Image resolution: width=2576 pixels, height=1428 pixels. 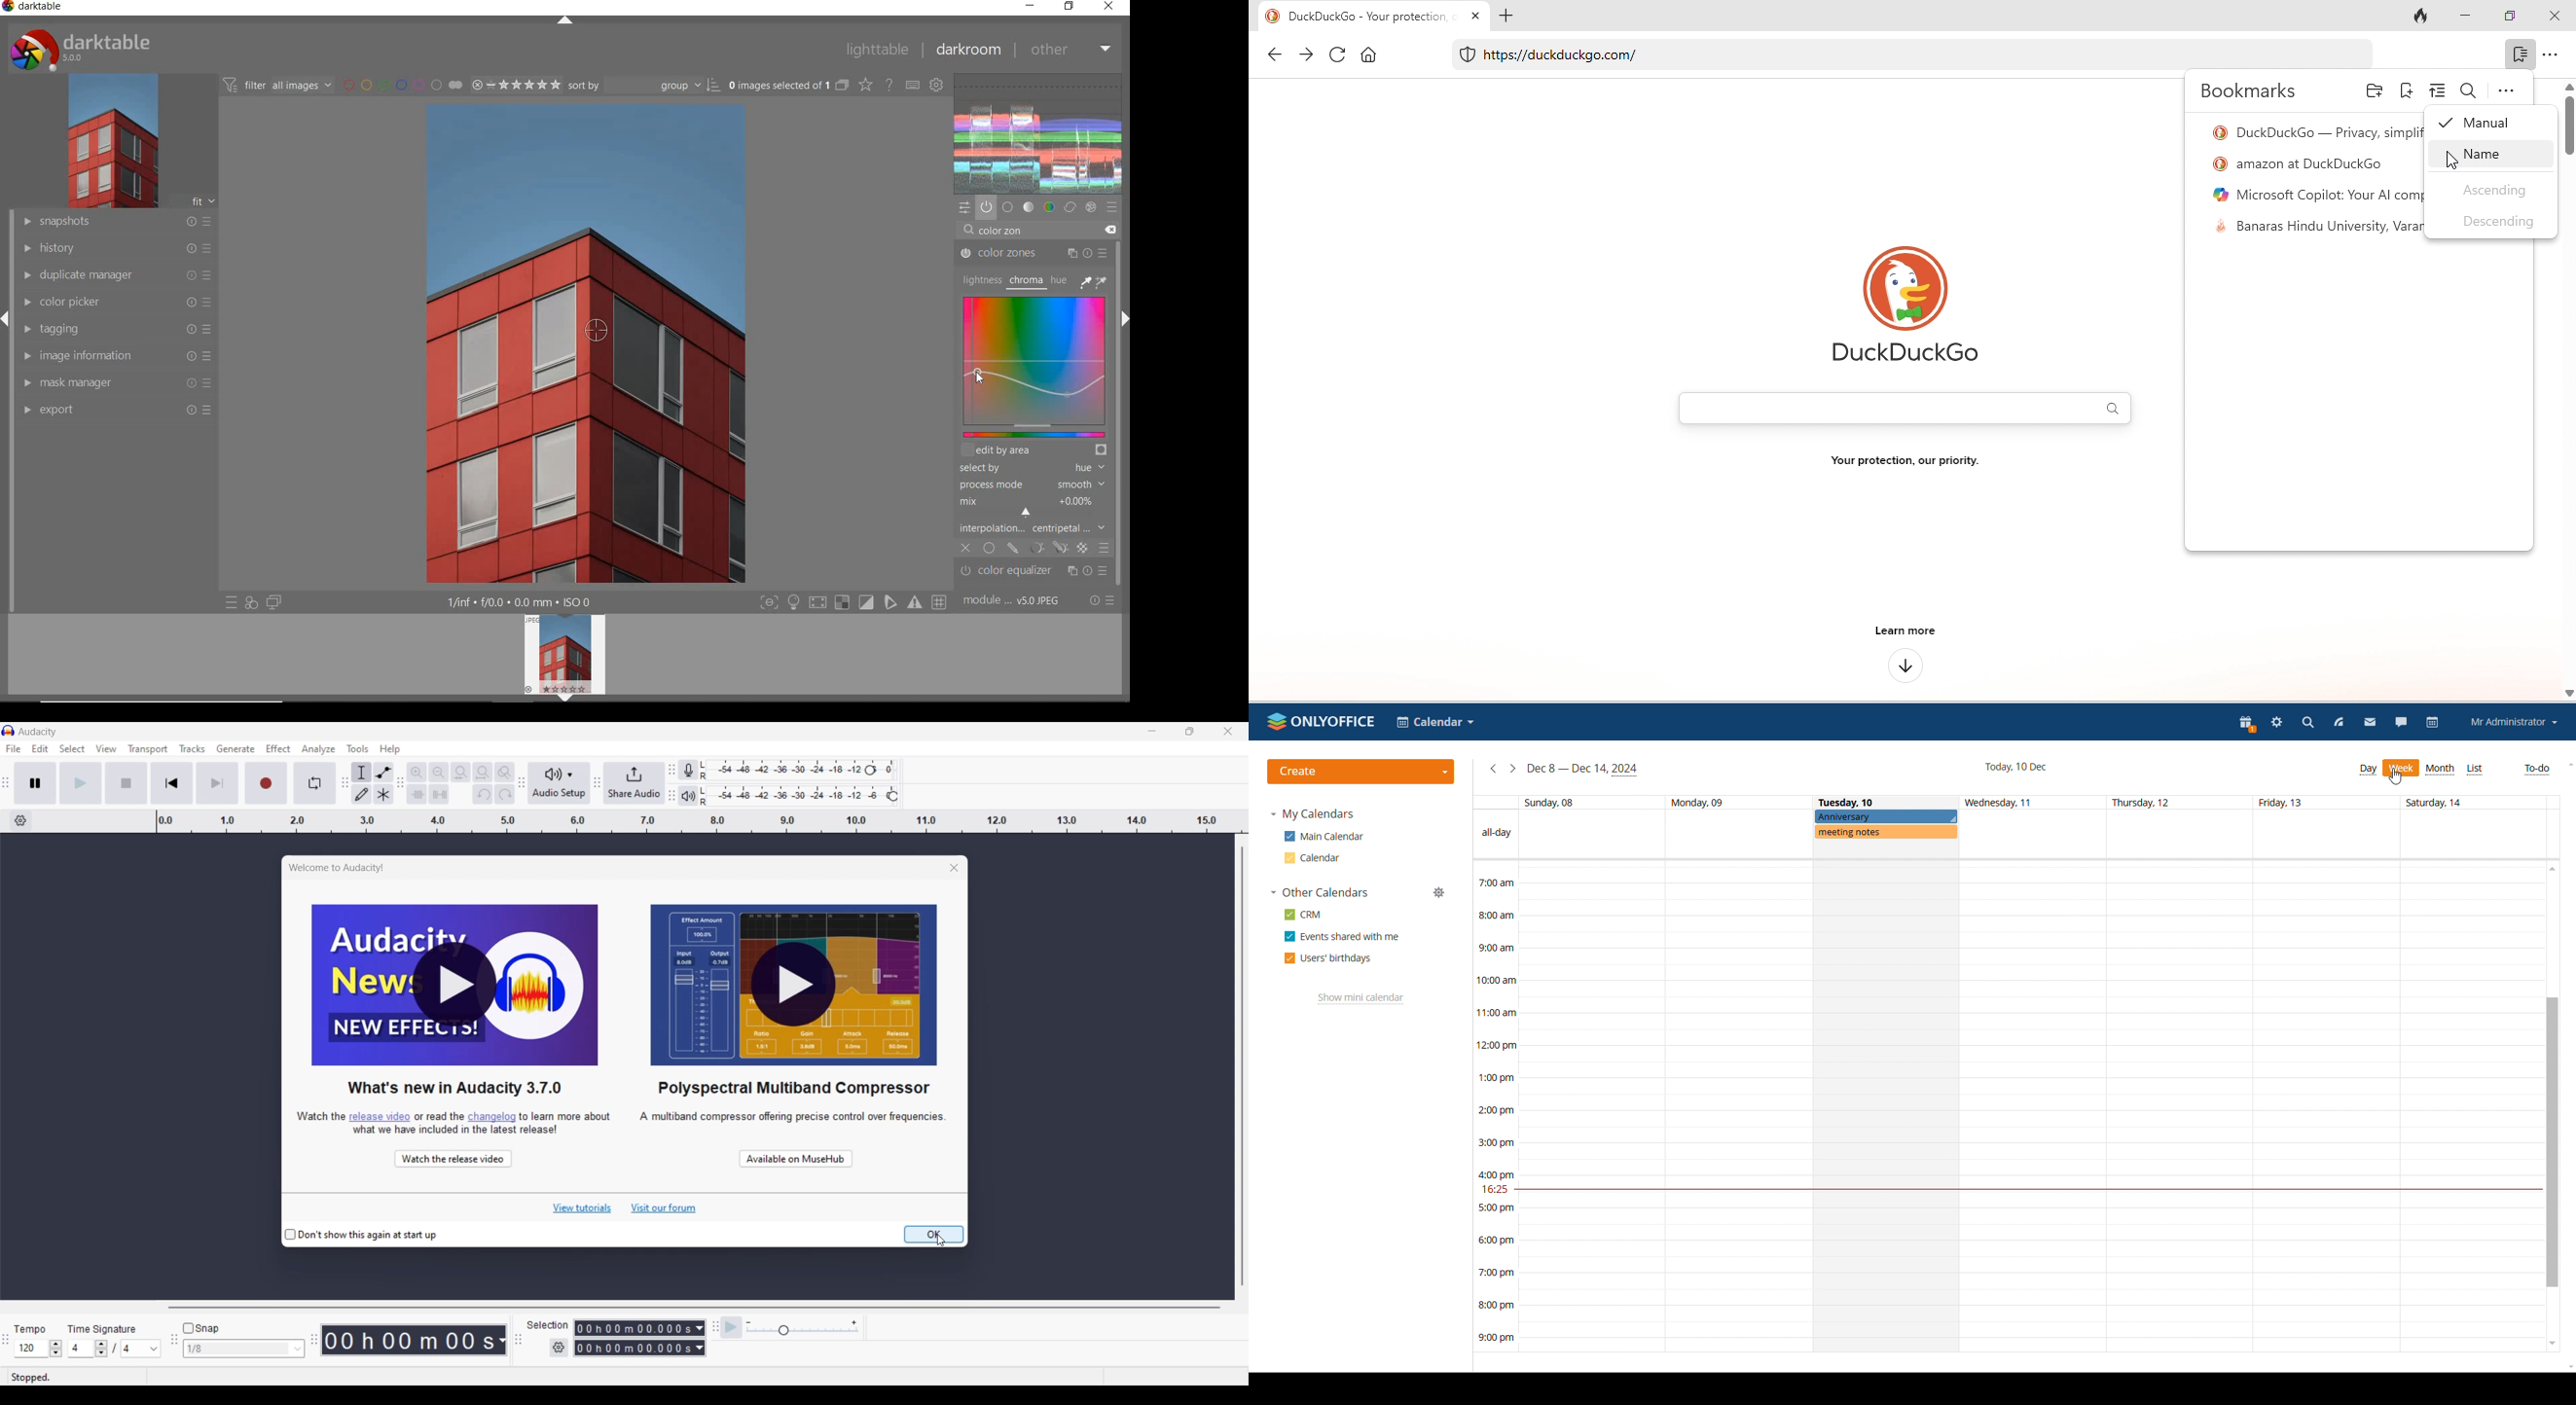 I want to click on quick access for applying any of your styles, so click(x=252, y=602).